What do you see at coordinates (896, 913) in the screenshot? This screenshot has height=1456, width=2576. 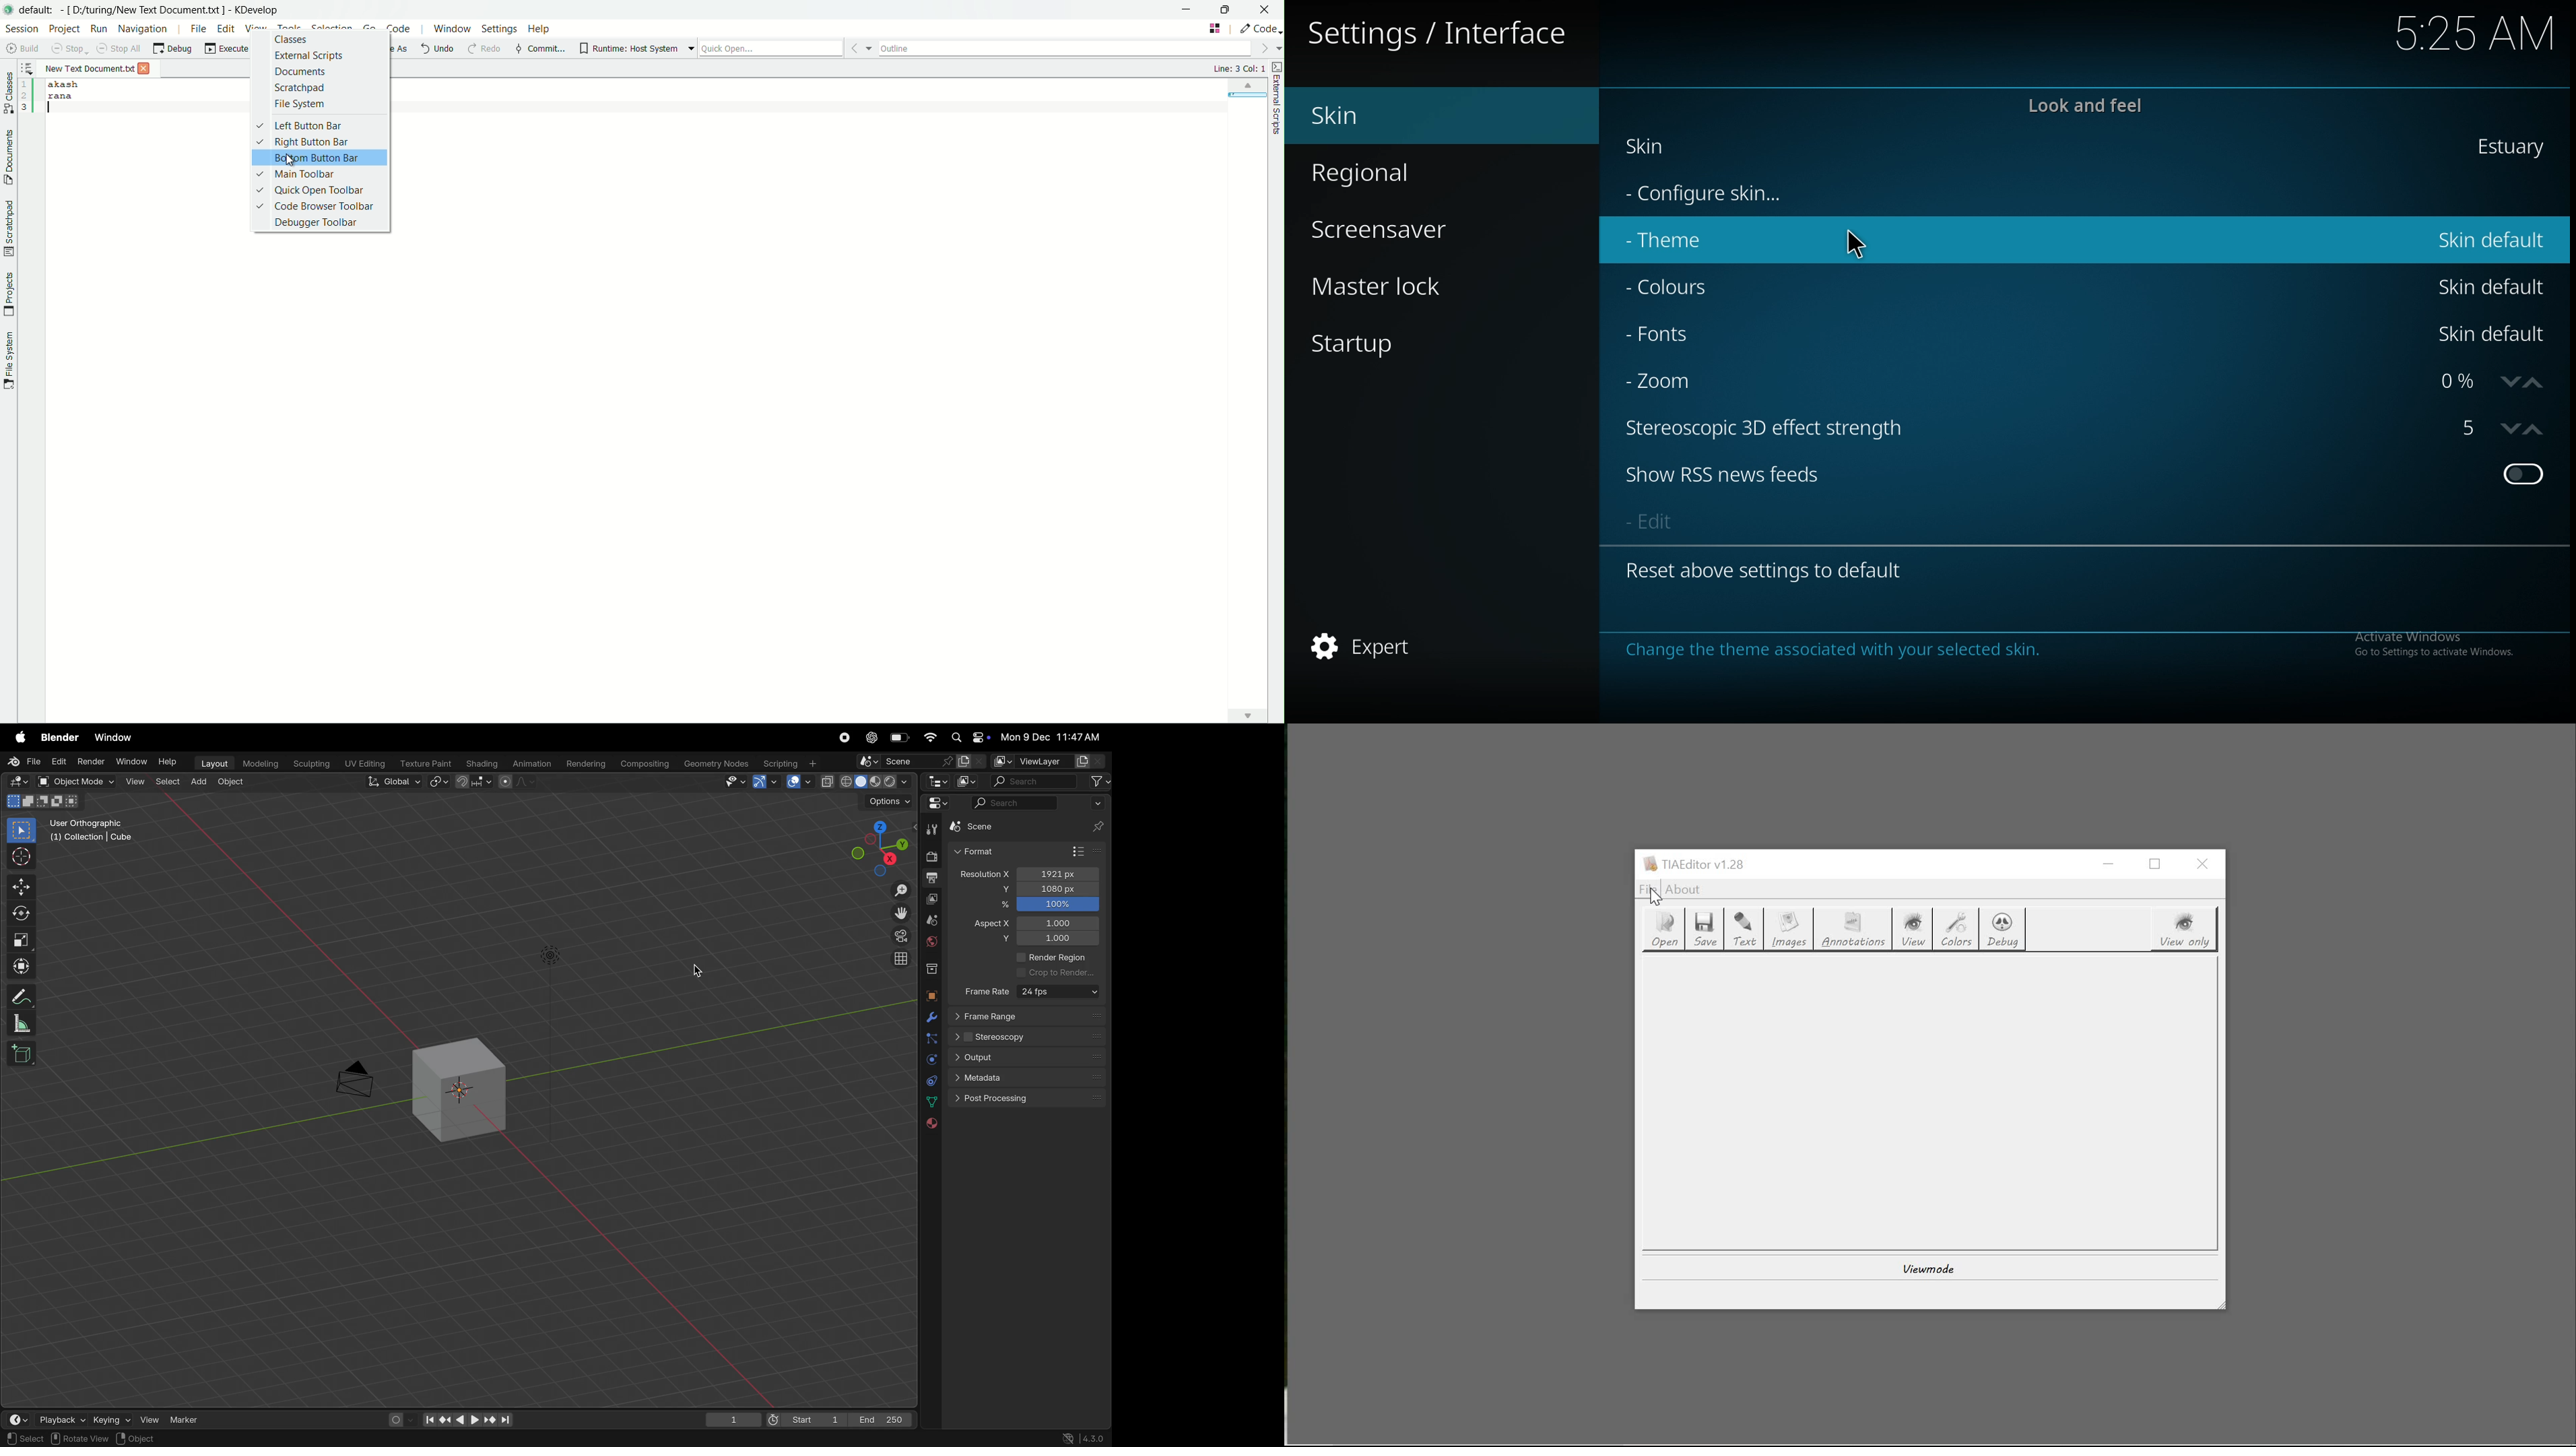 I see `move the view` at bounding box center [896, 913].